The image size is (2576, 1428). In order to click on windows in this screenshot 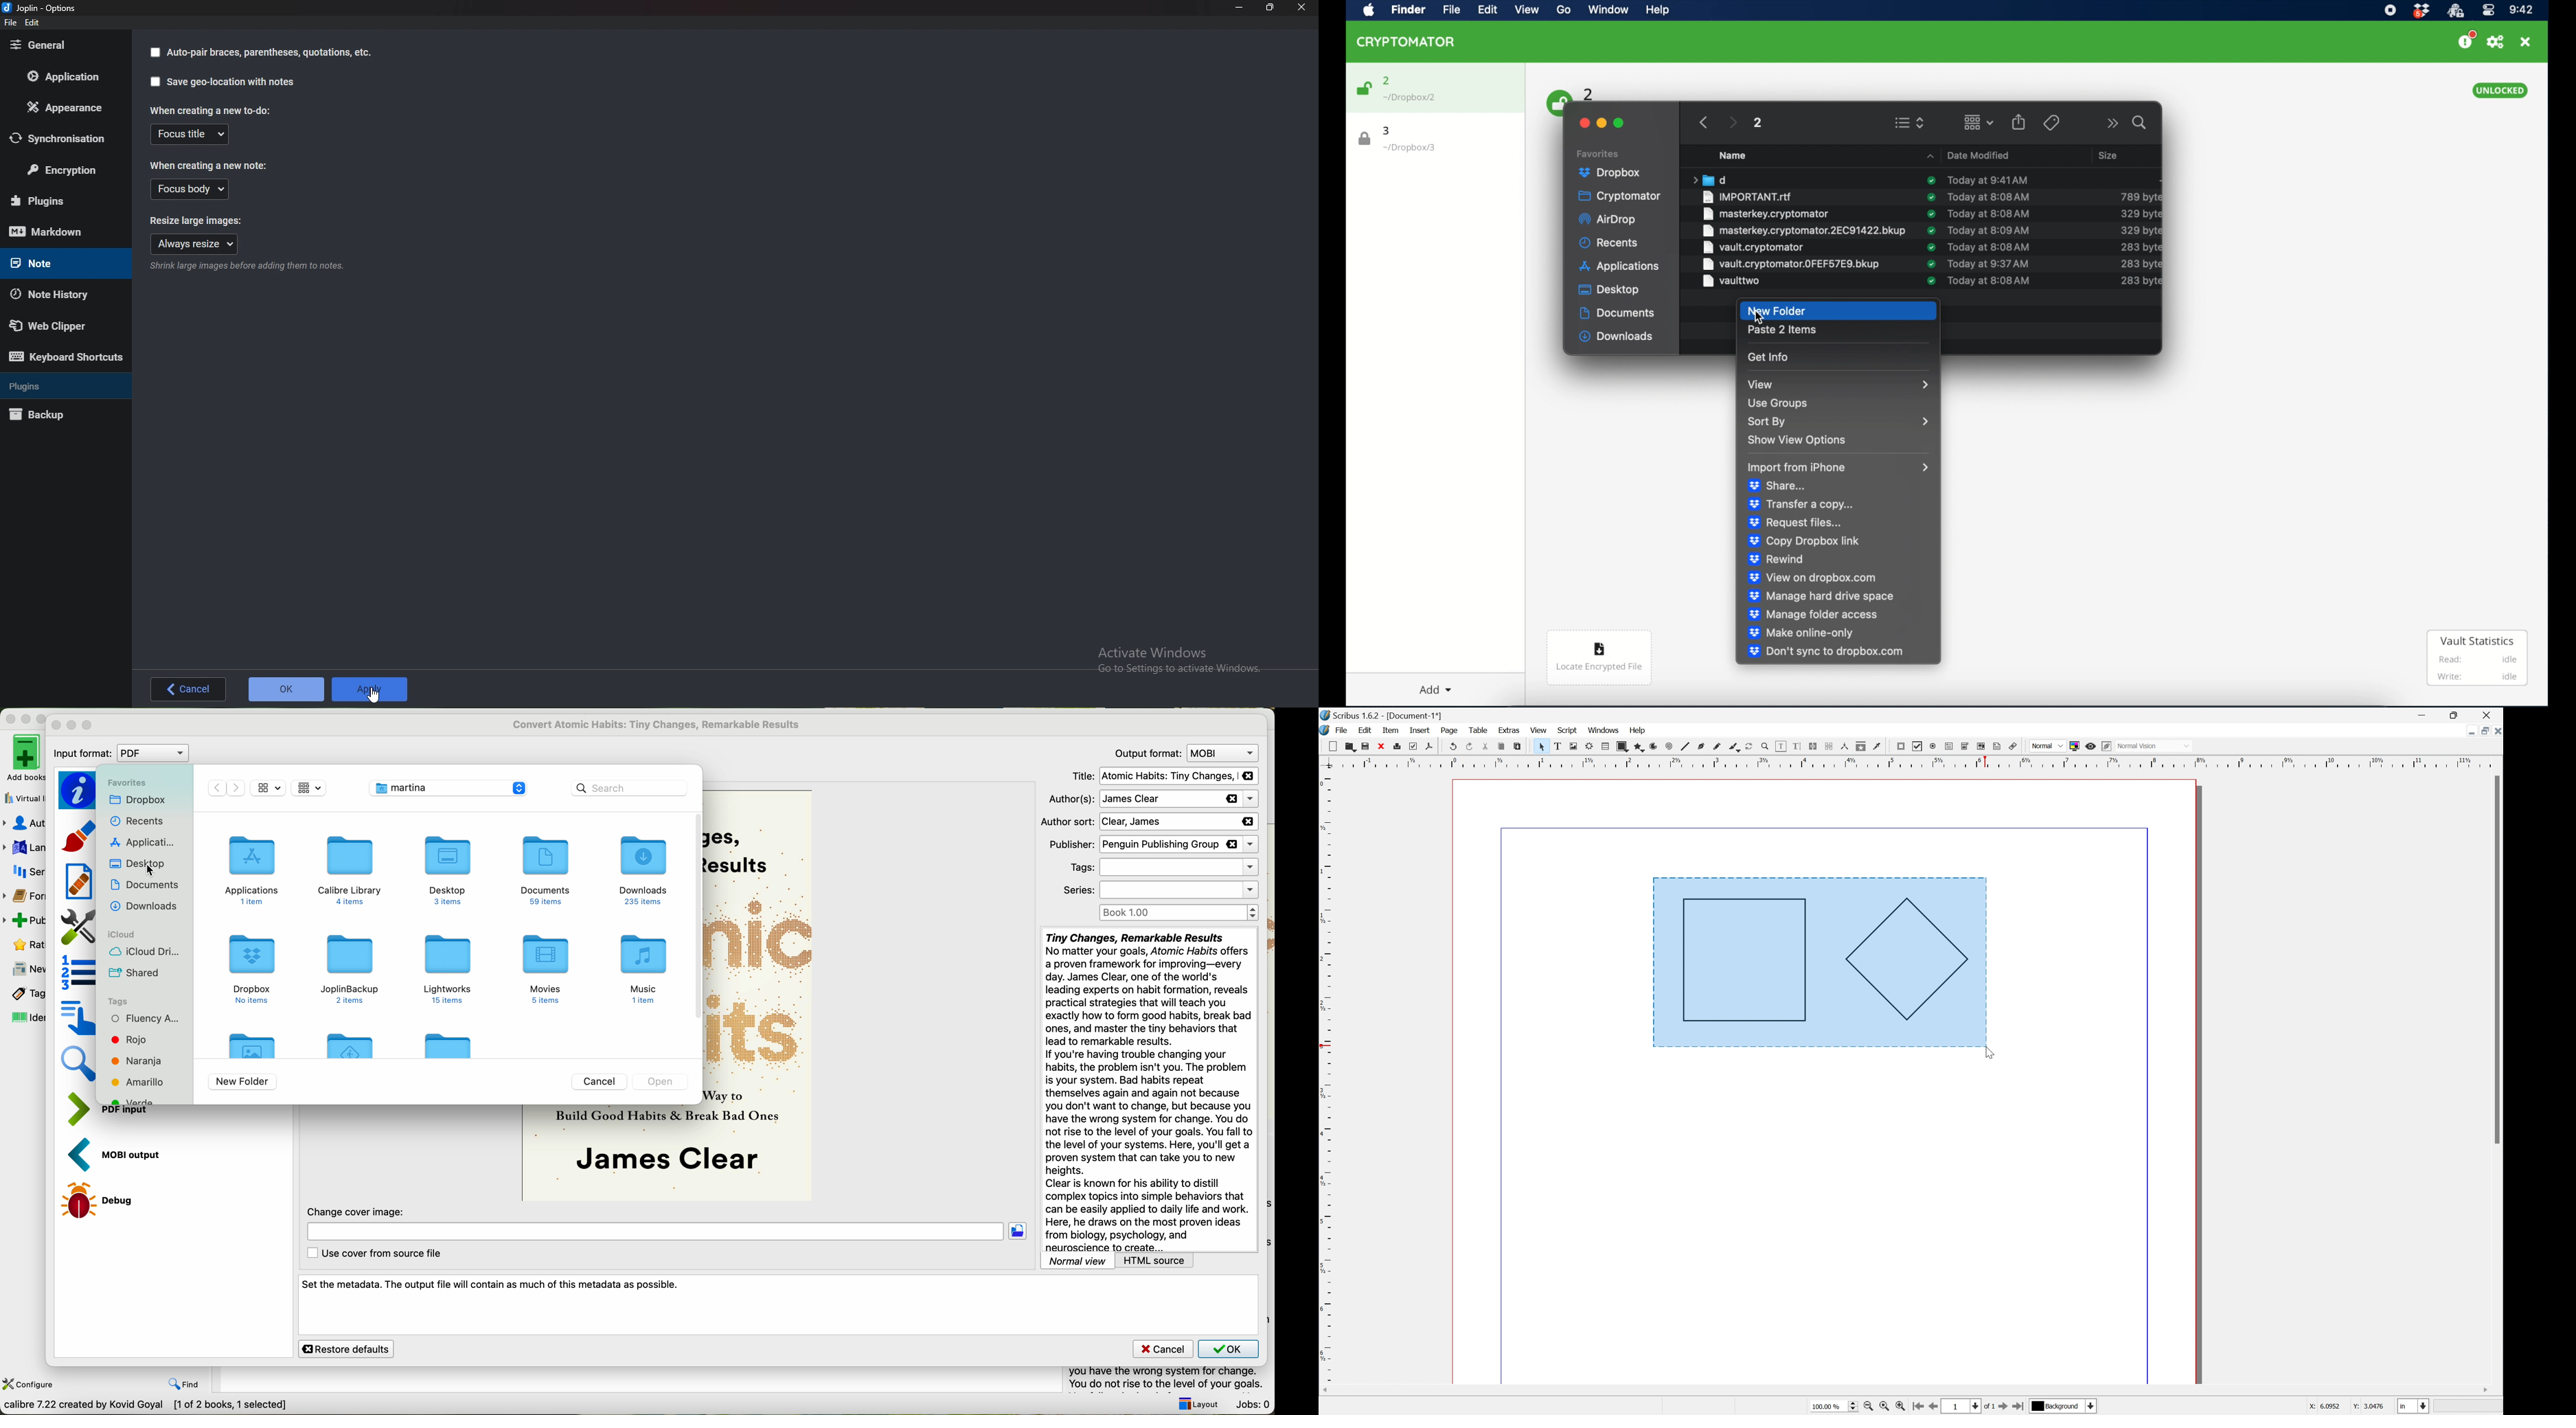, I will do `click(1605, 730)`.